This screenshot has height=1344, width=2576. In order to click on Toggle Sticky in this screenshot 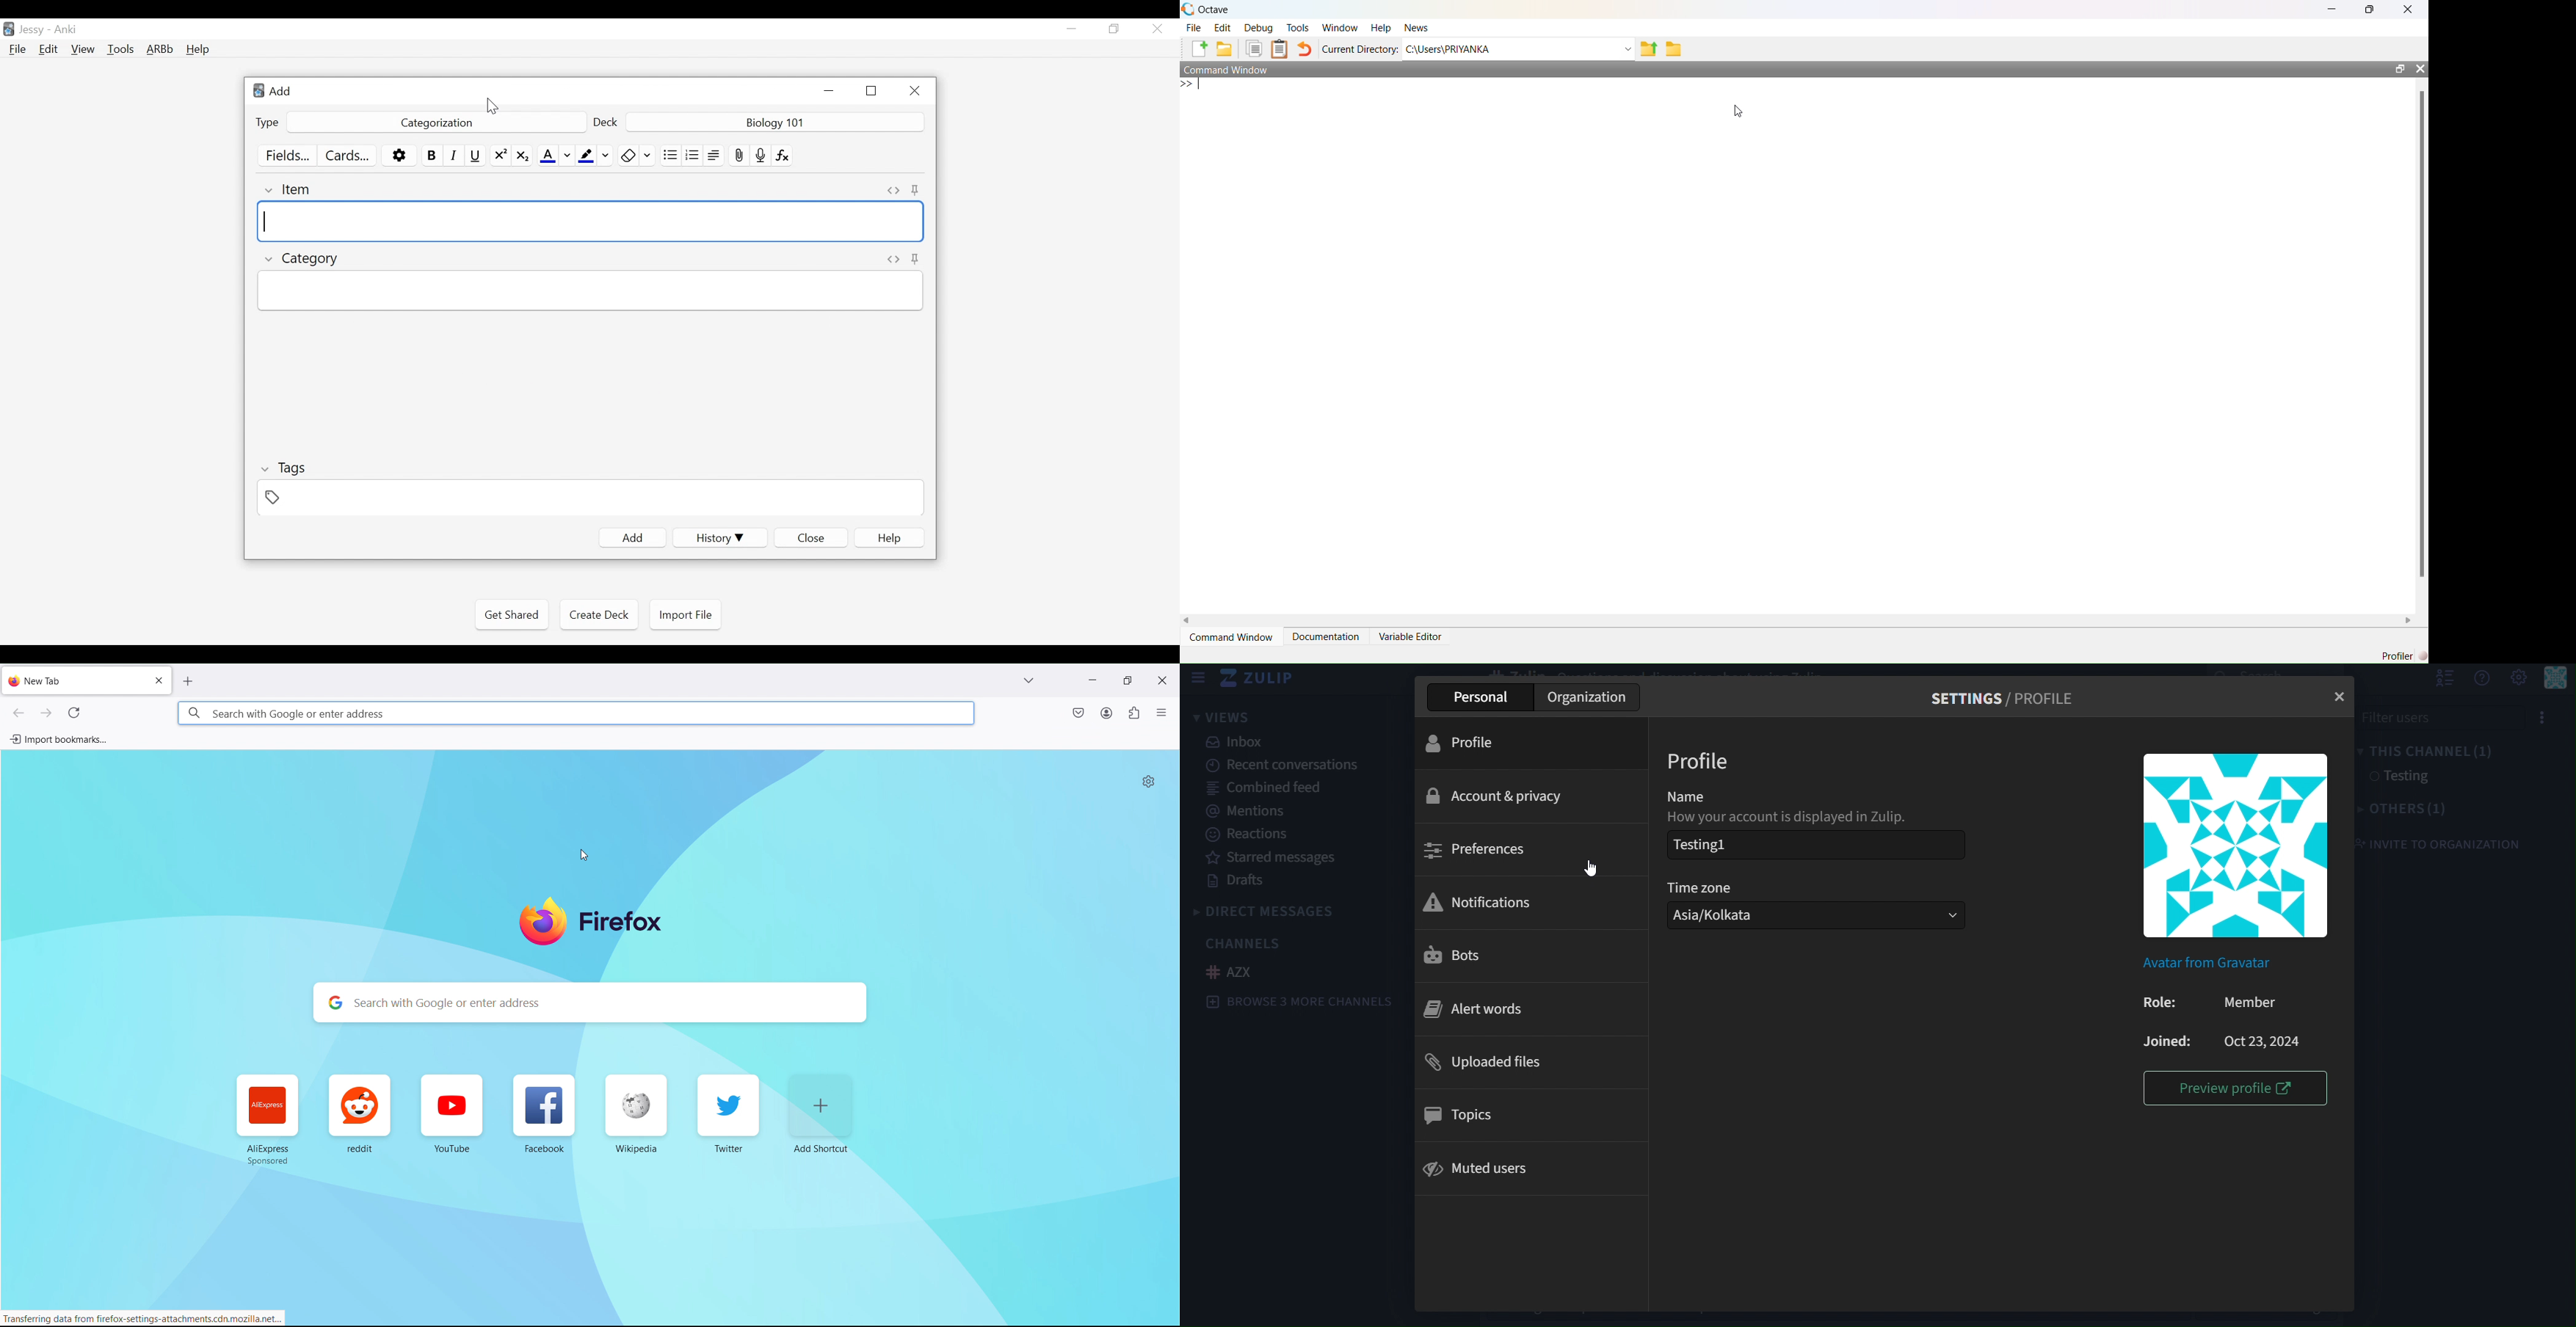, I will do `click(917, 191)`.